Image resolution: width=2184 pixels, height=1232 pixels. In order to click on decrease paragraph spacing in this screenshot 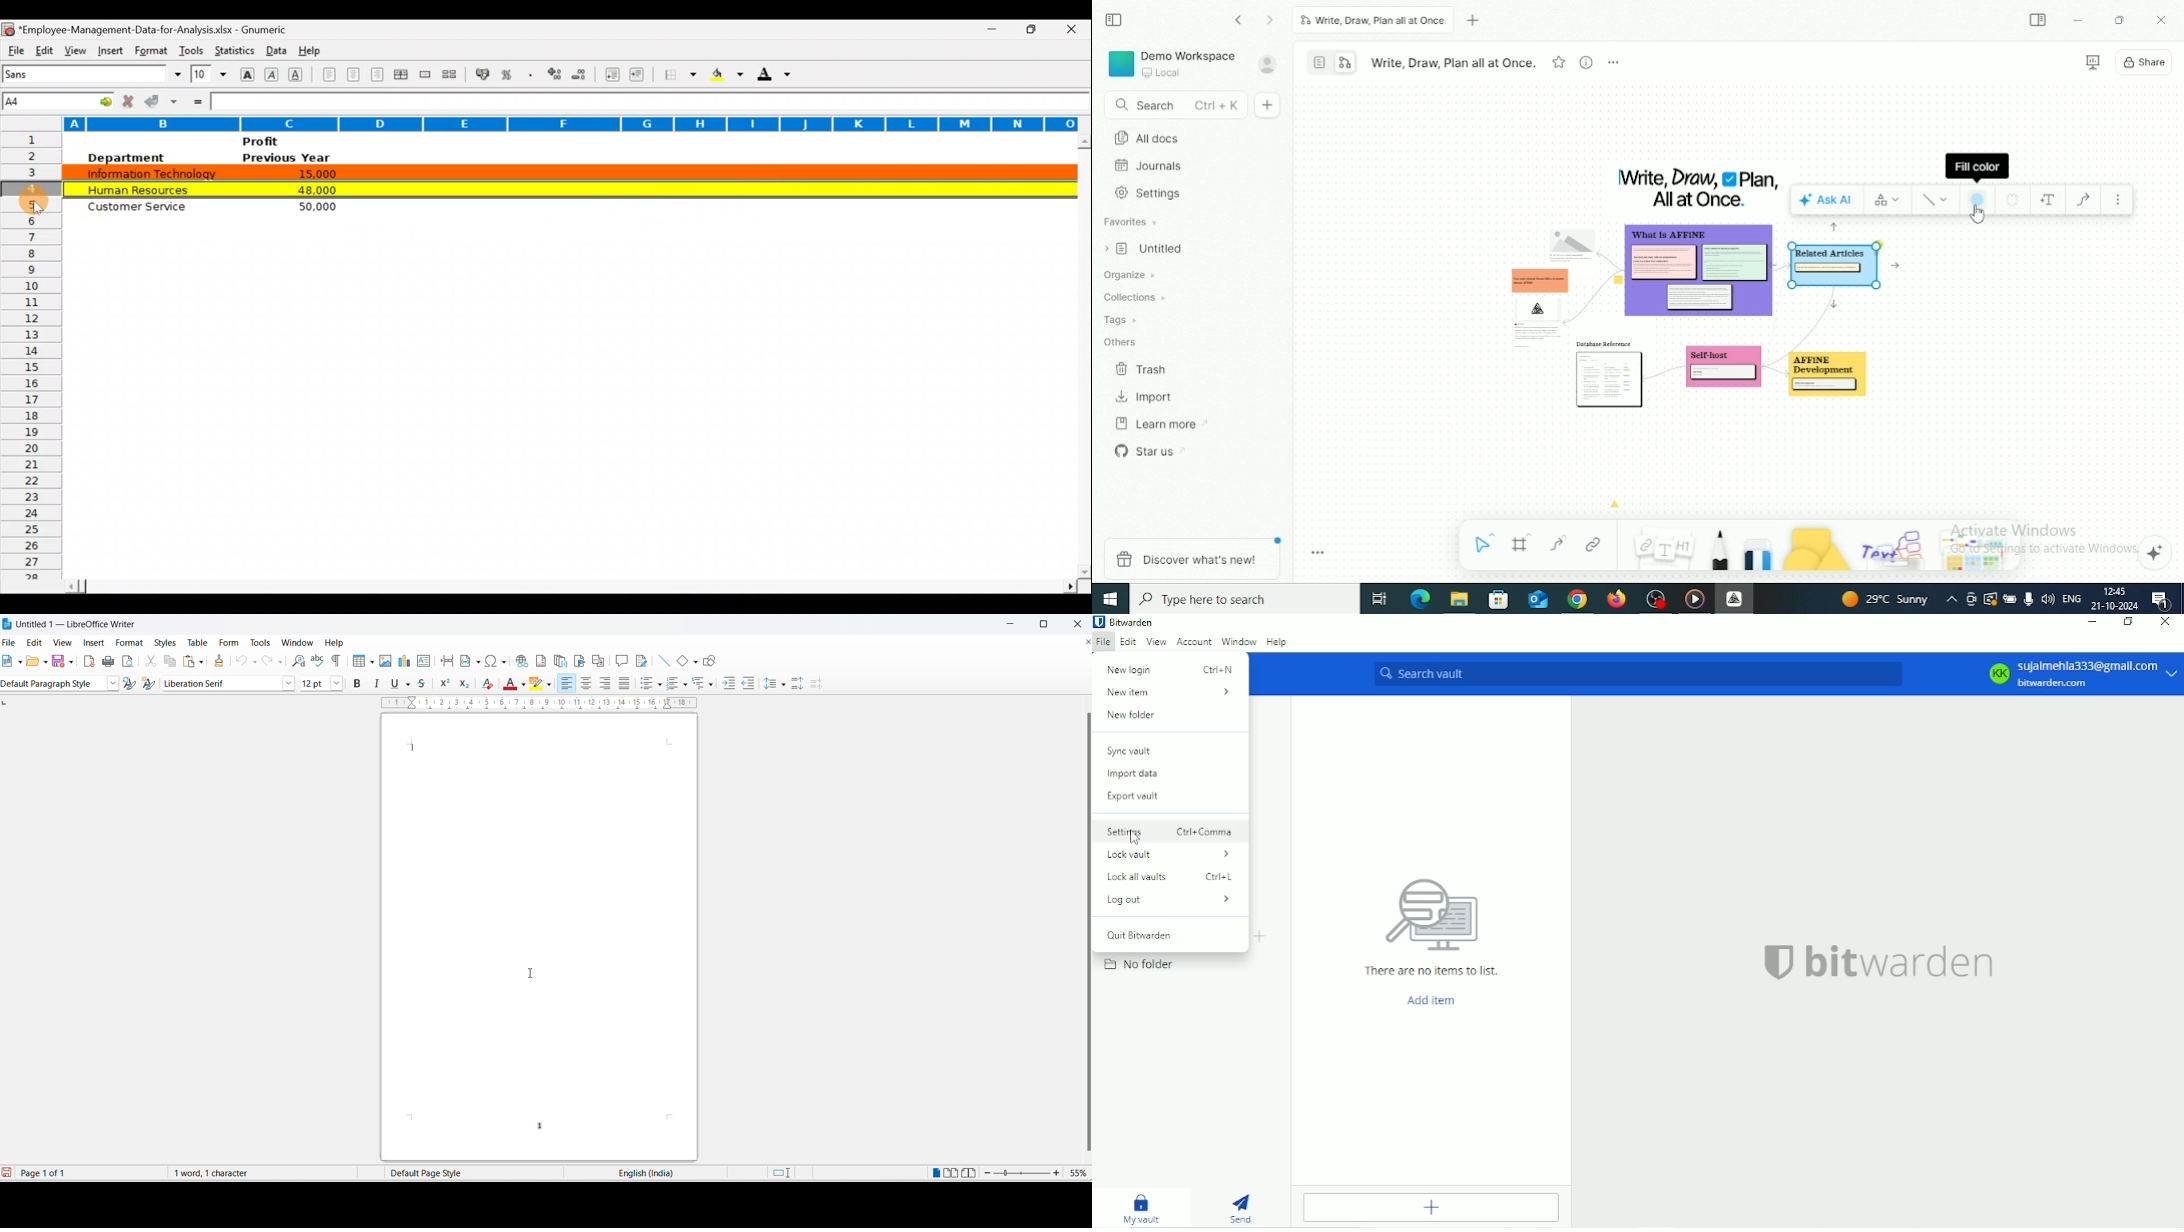, I will do `click(816, 684)`.